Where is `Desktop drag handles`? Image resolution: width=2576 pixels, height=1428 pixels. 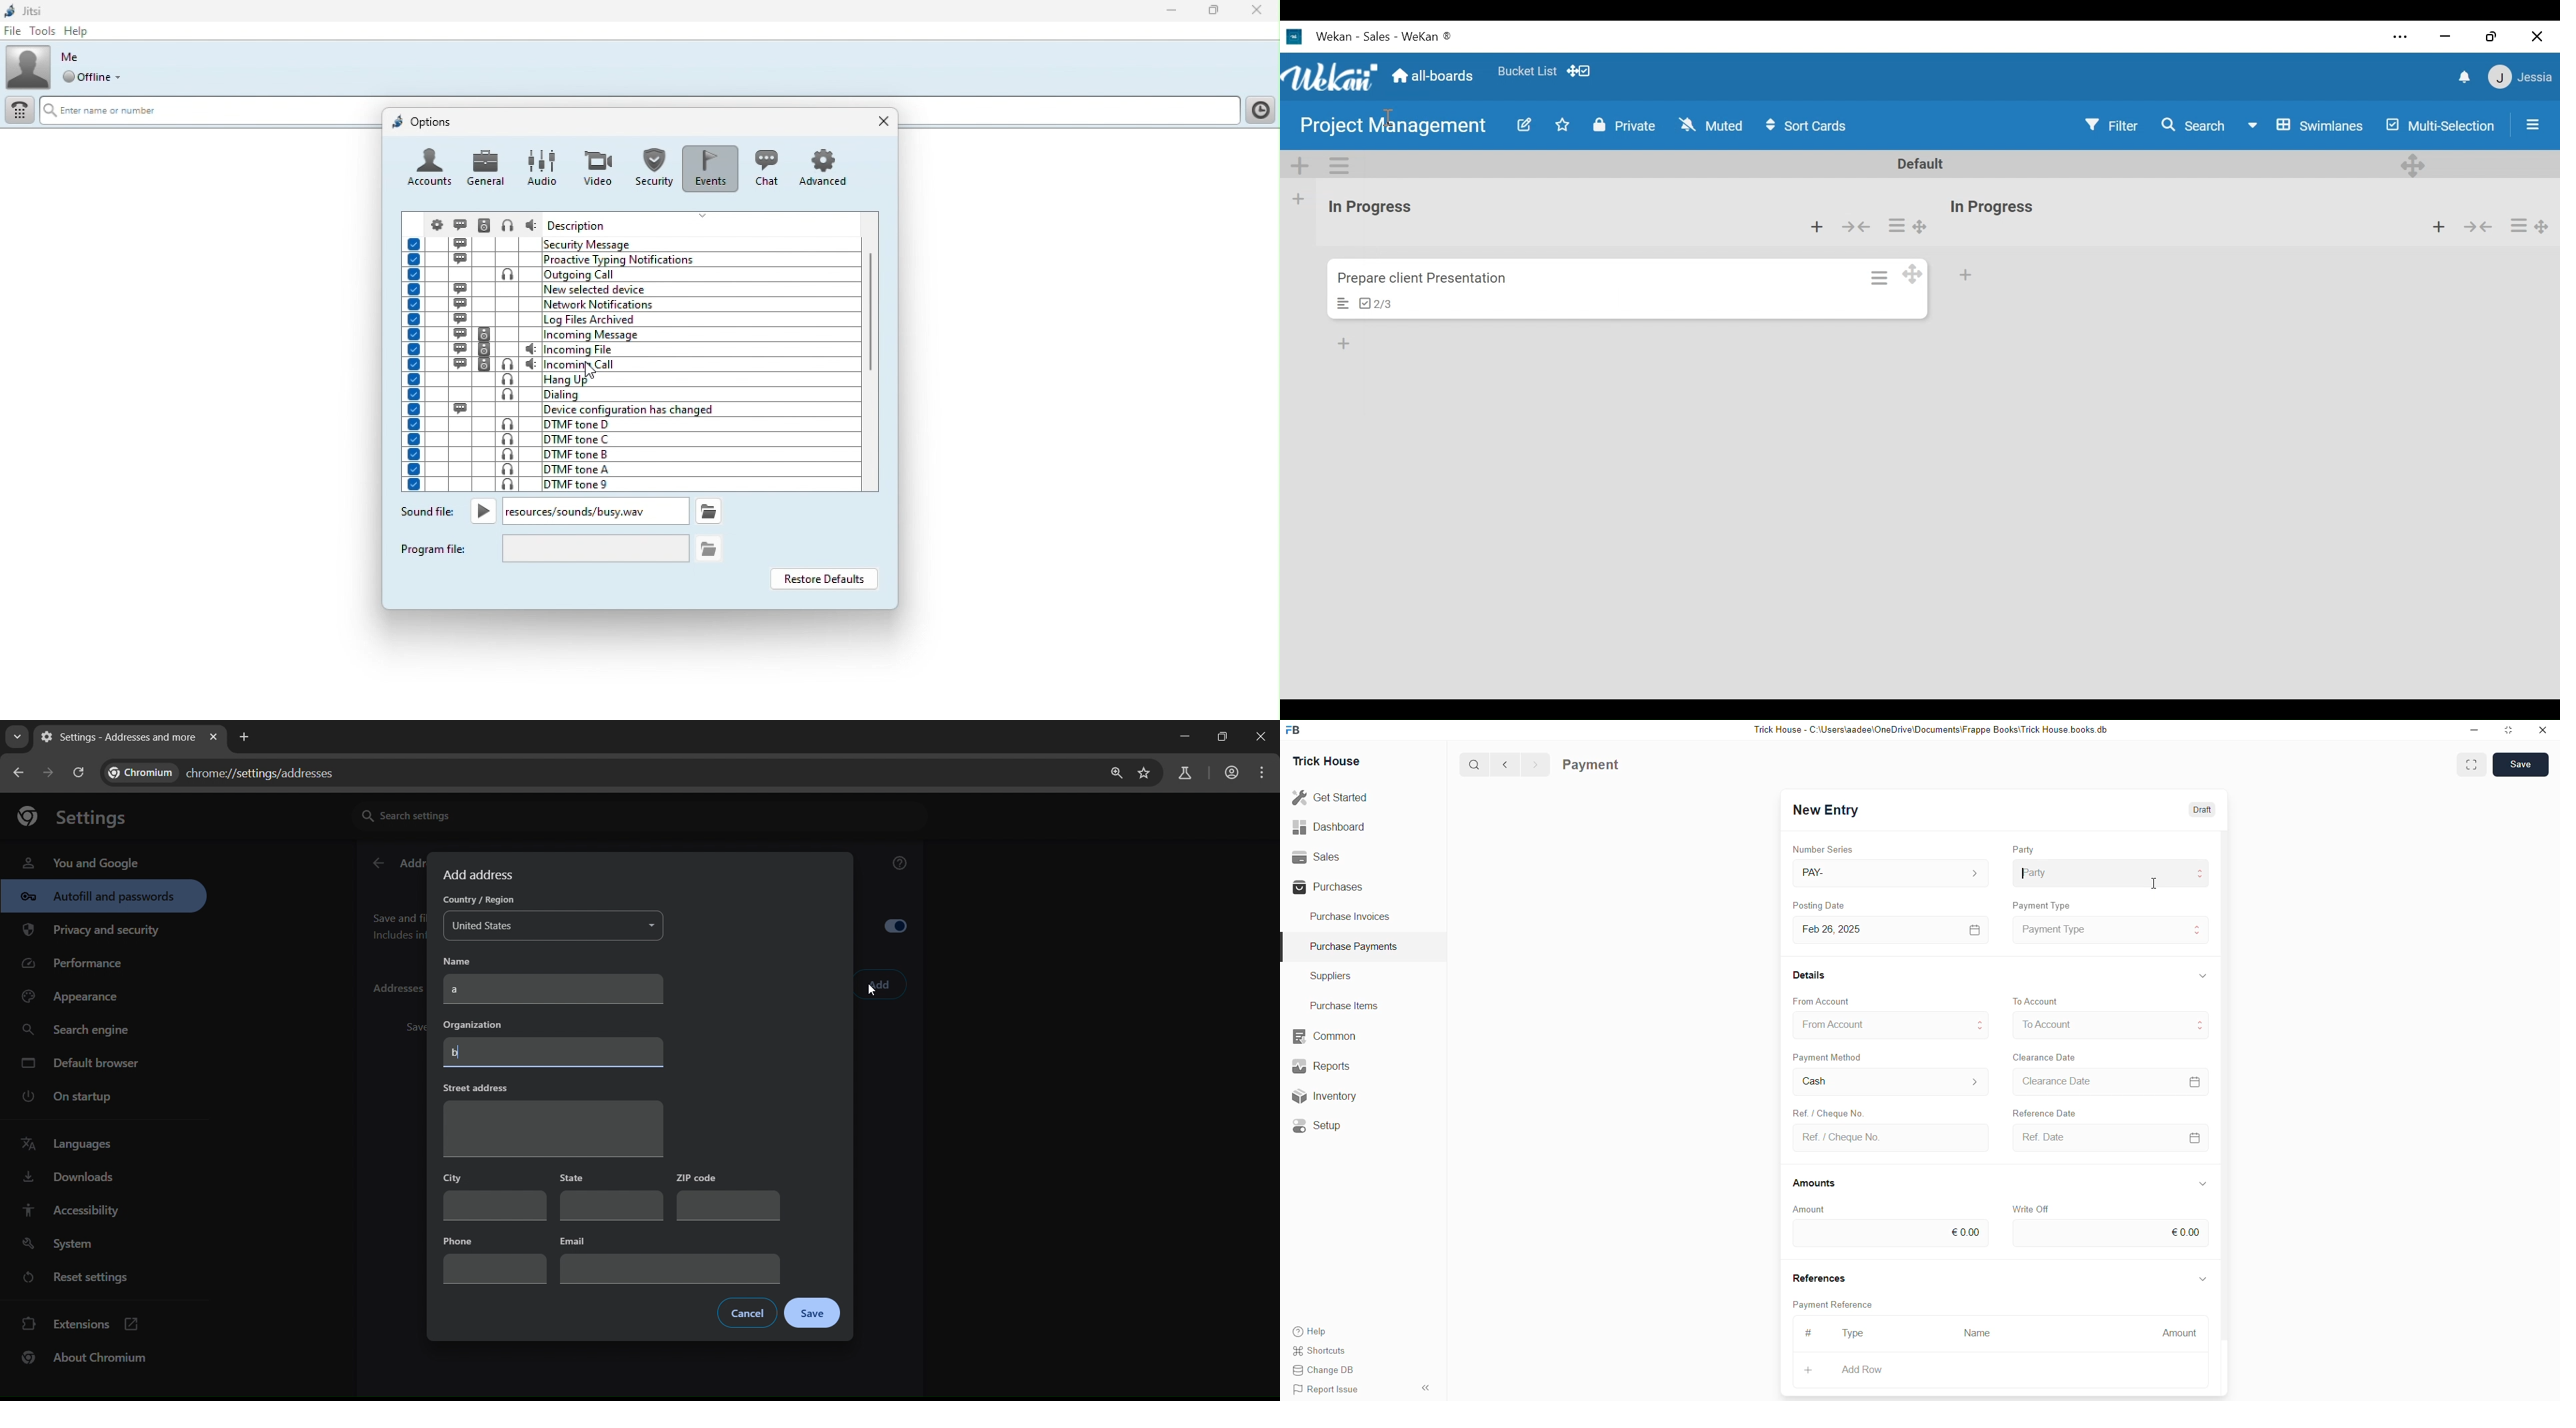 Desktop drag handles is located at coordinates (2415, 165).